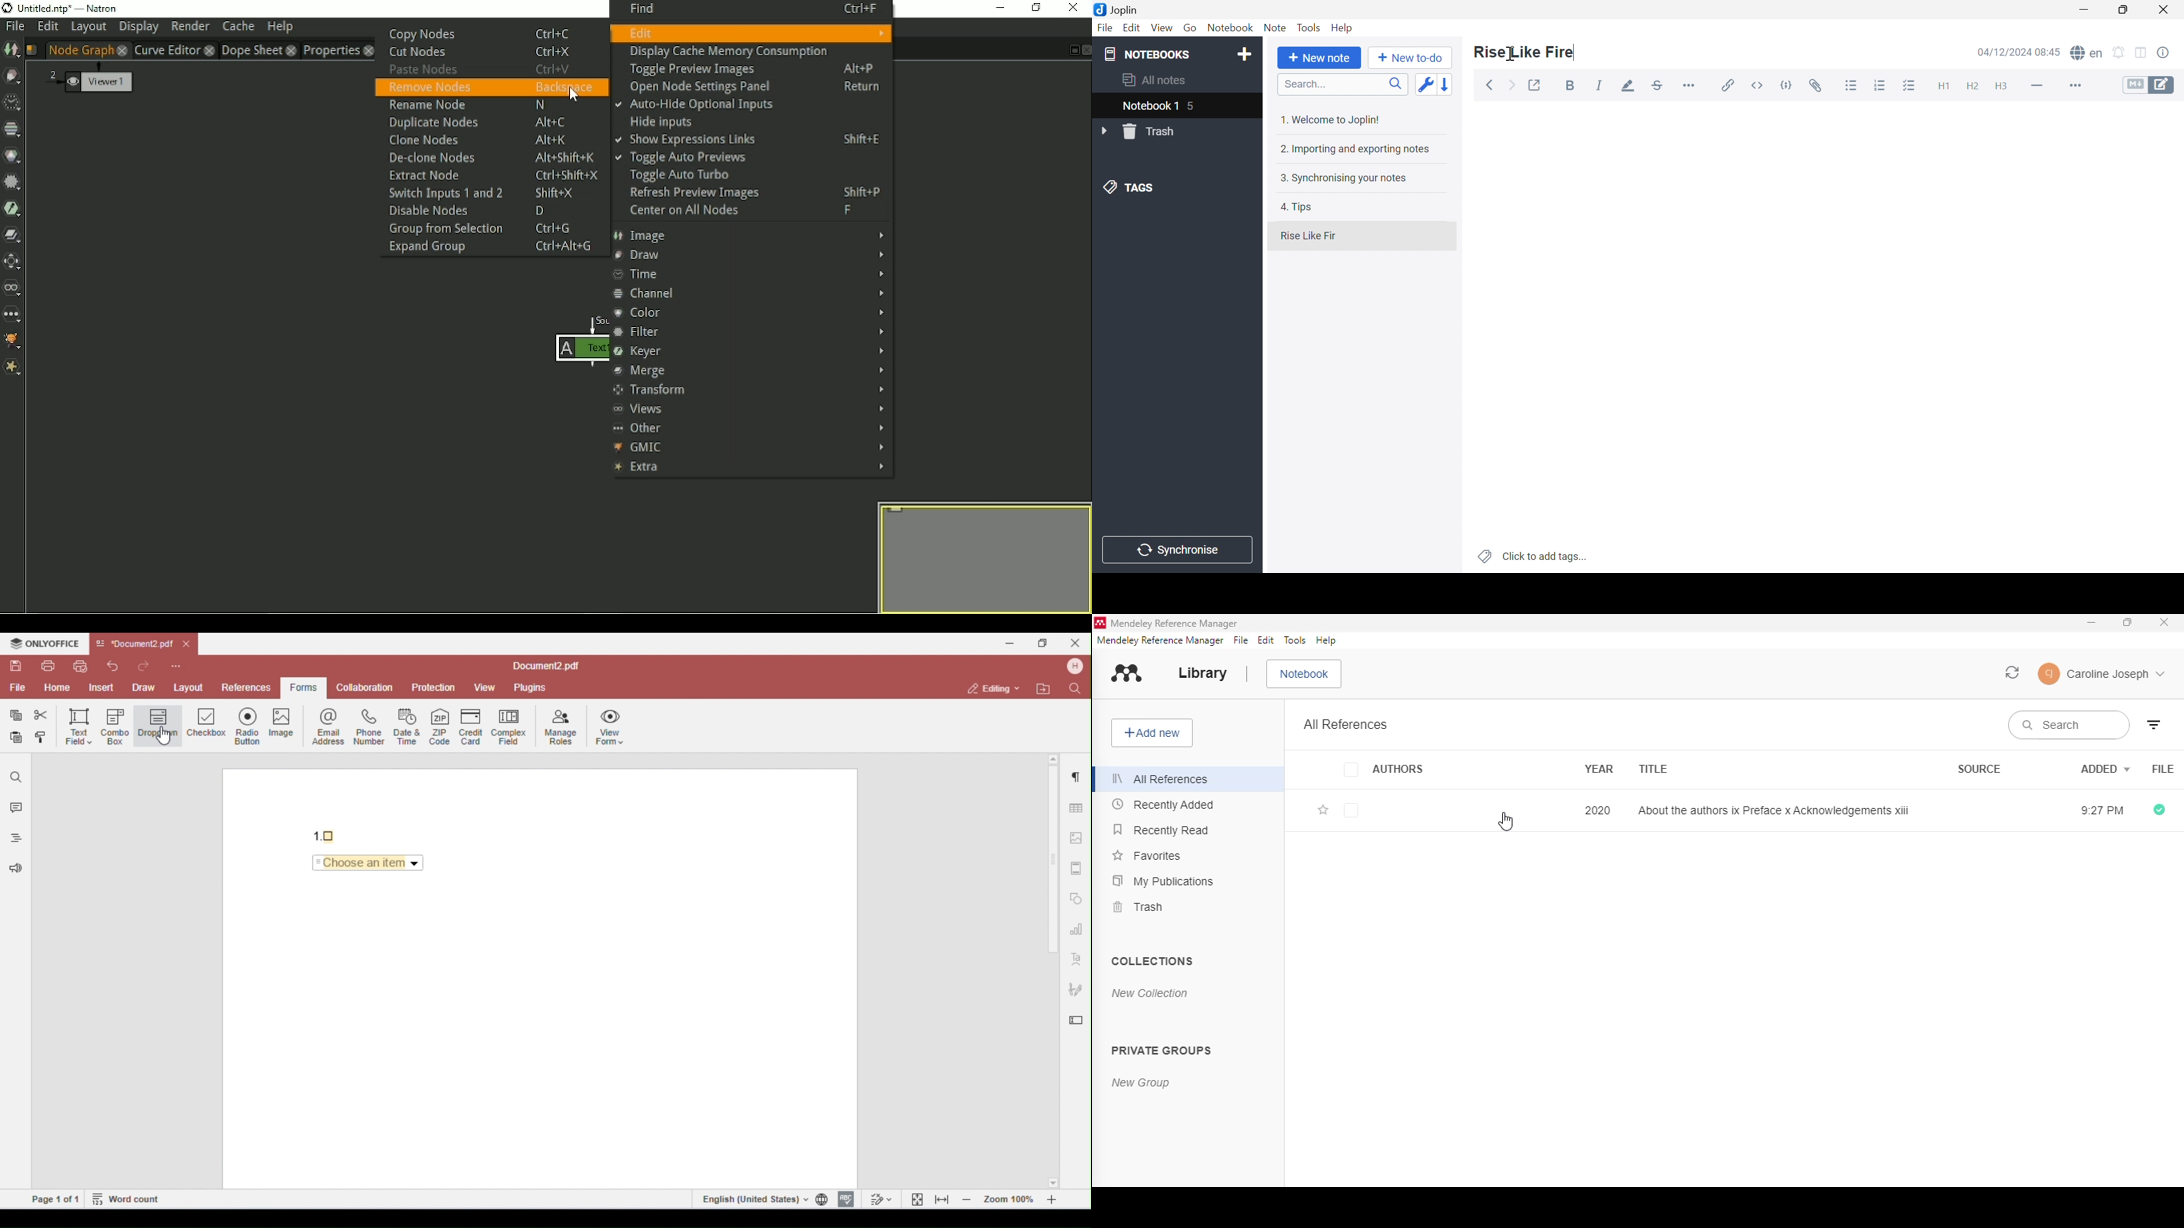 Image resolution: width=2184 pixels, height=1232 pixels. What do you see at coordinates (2089, 52) in the screenshot?
I see `Spell checker` at bounding box center [2089, 52].